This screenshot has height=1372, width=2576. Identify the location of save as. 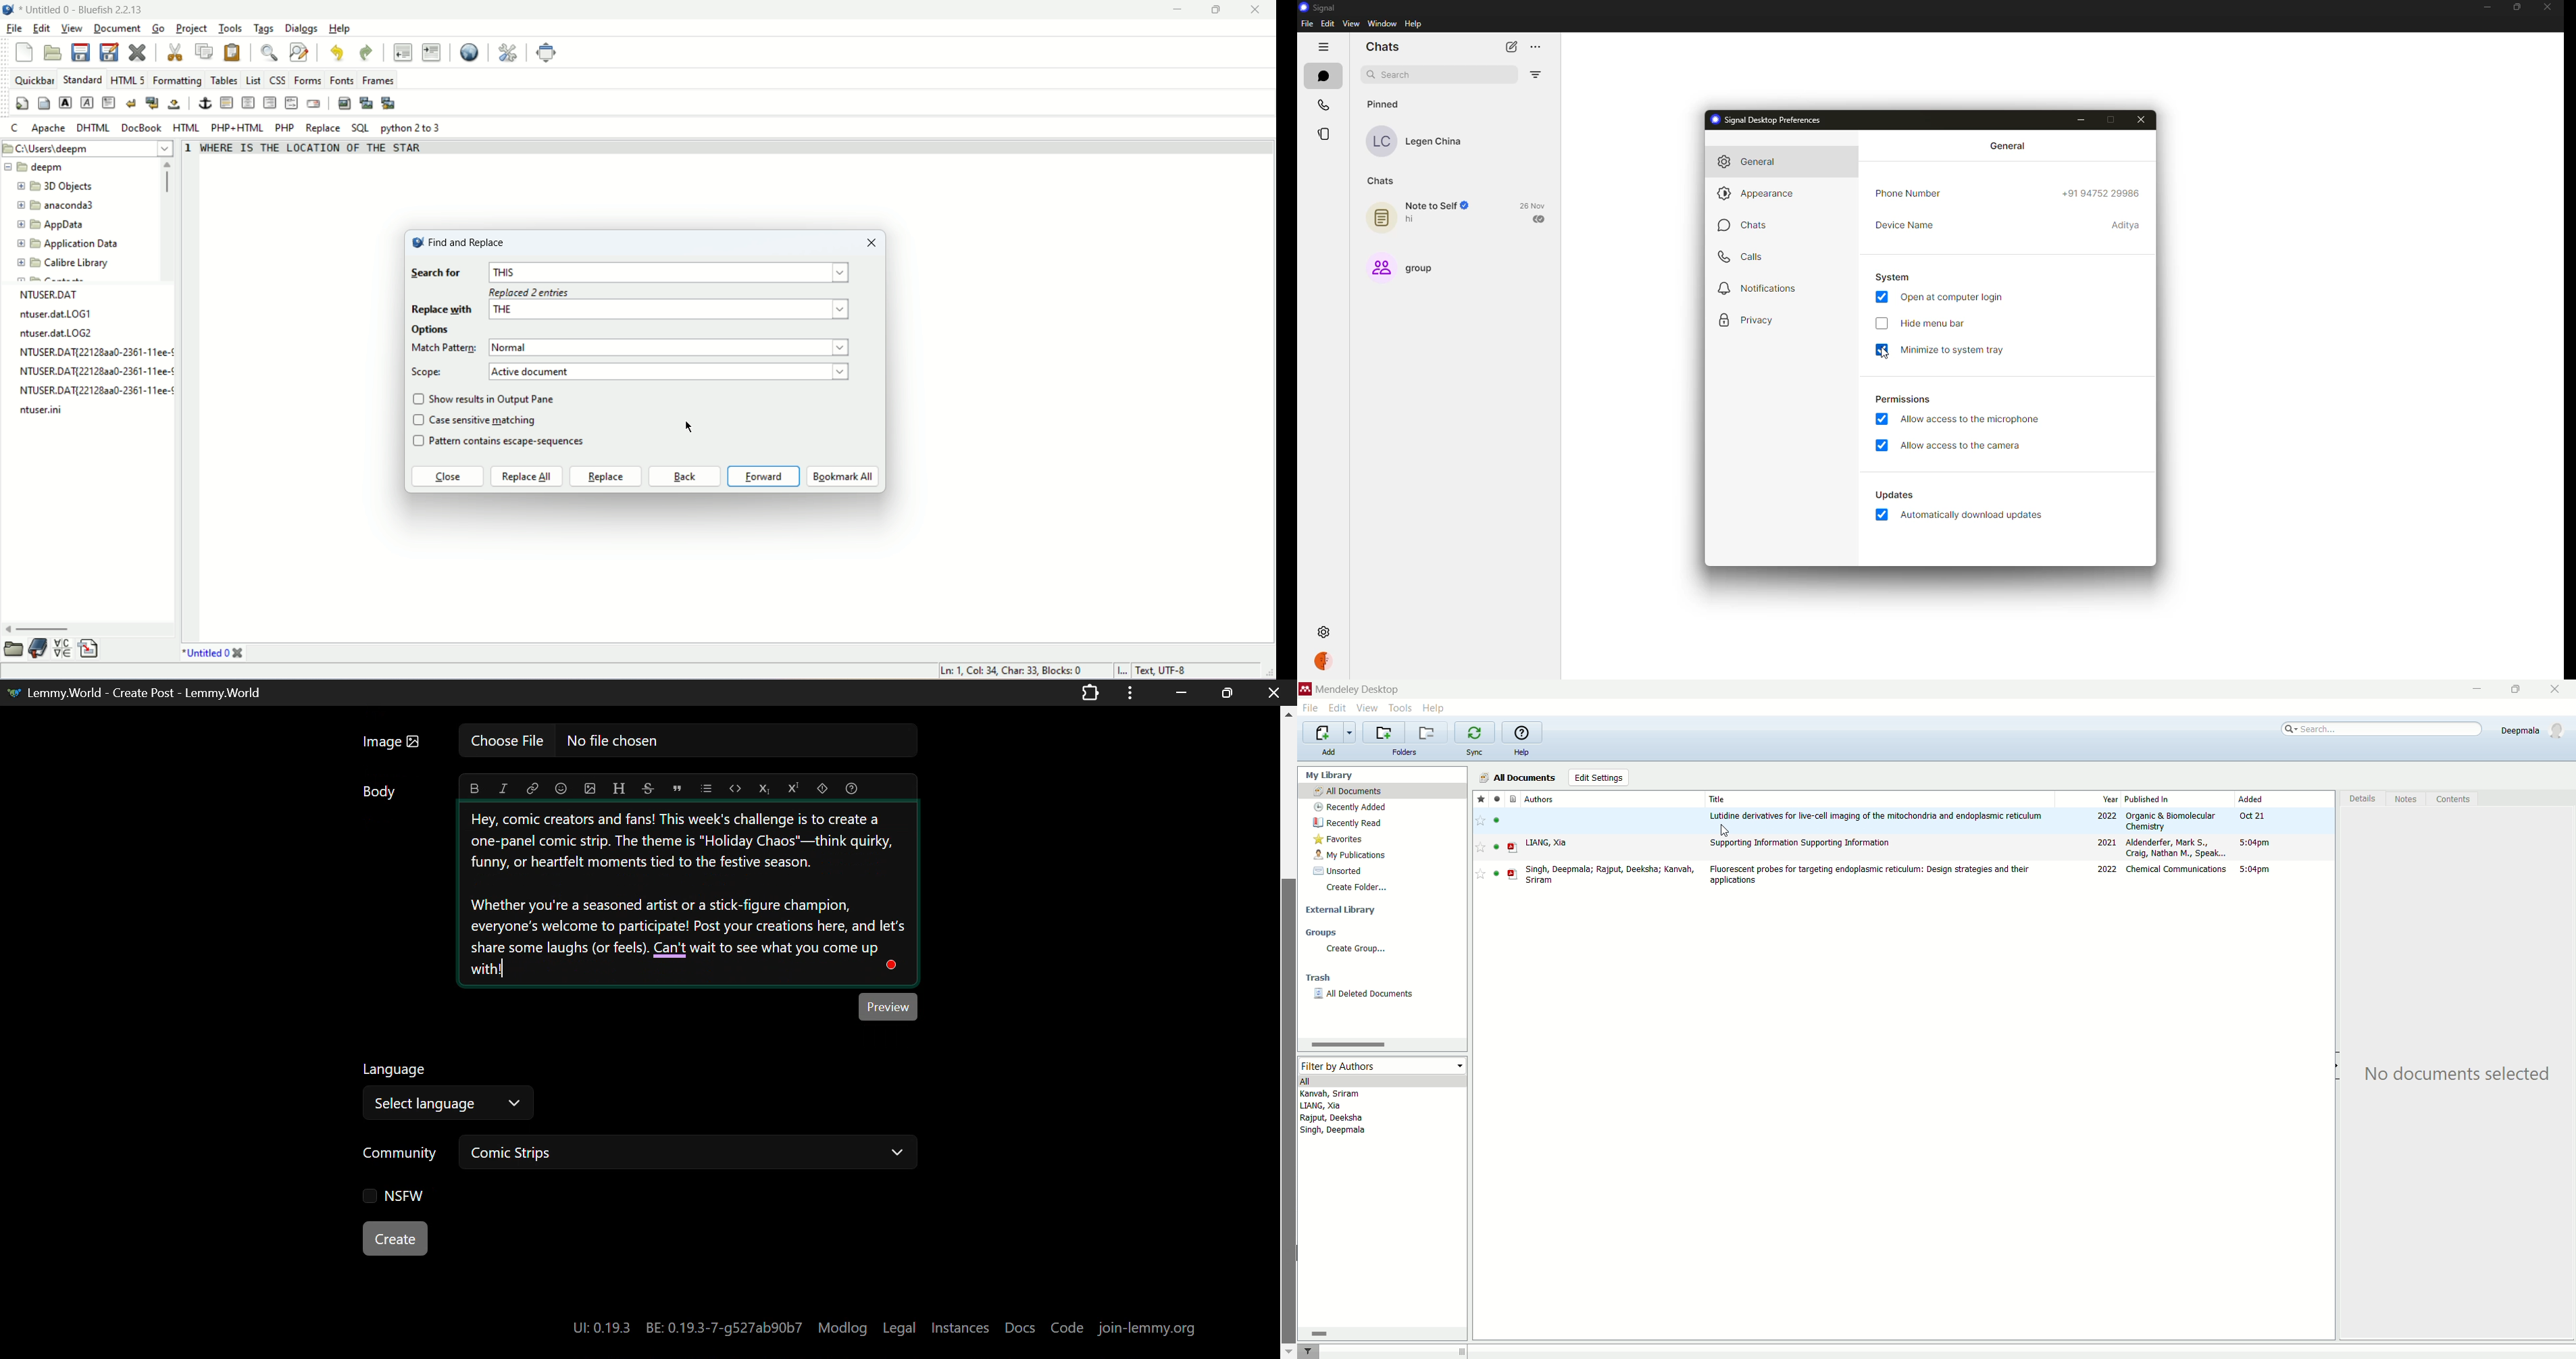
(110, 51).